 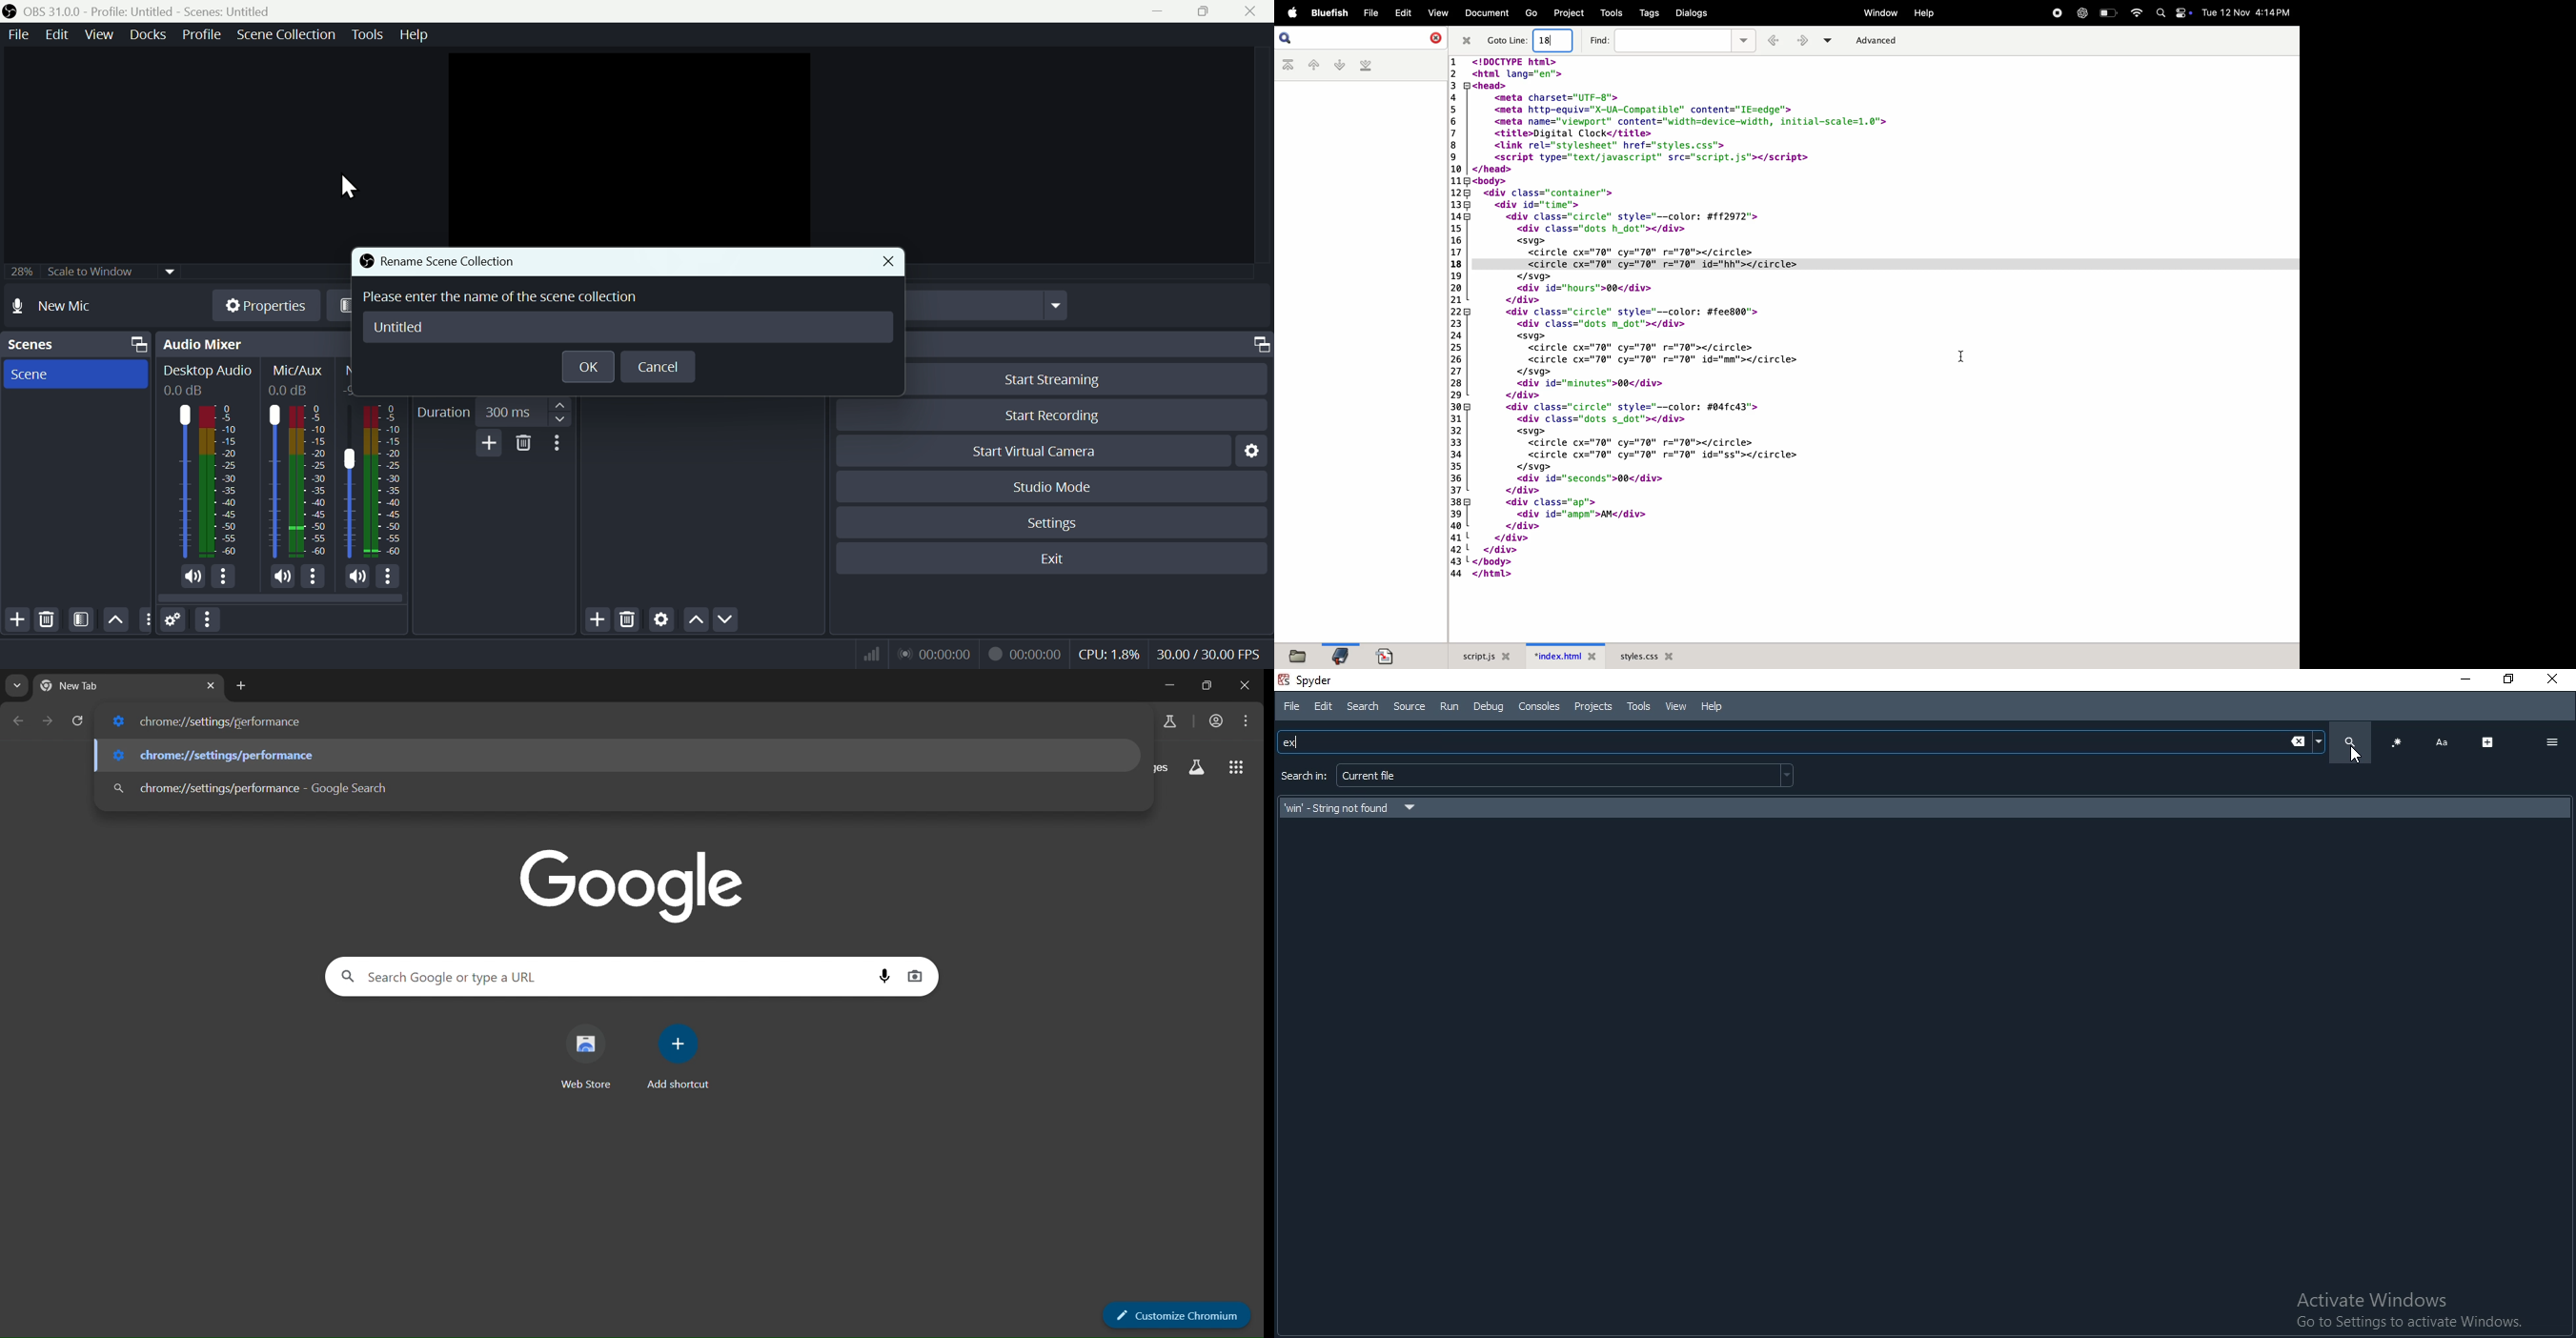 What do you see at coordinates (2358, 756) in the screenshot?
I see `cursor` at bounding box center [2358, 756].